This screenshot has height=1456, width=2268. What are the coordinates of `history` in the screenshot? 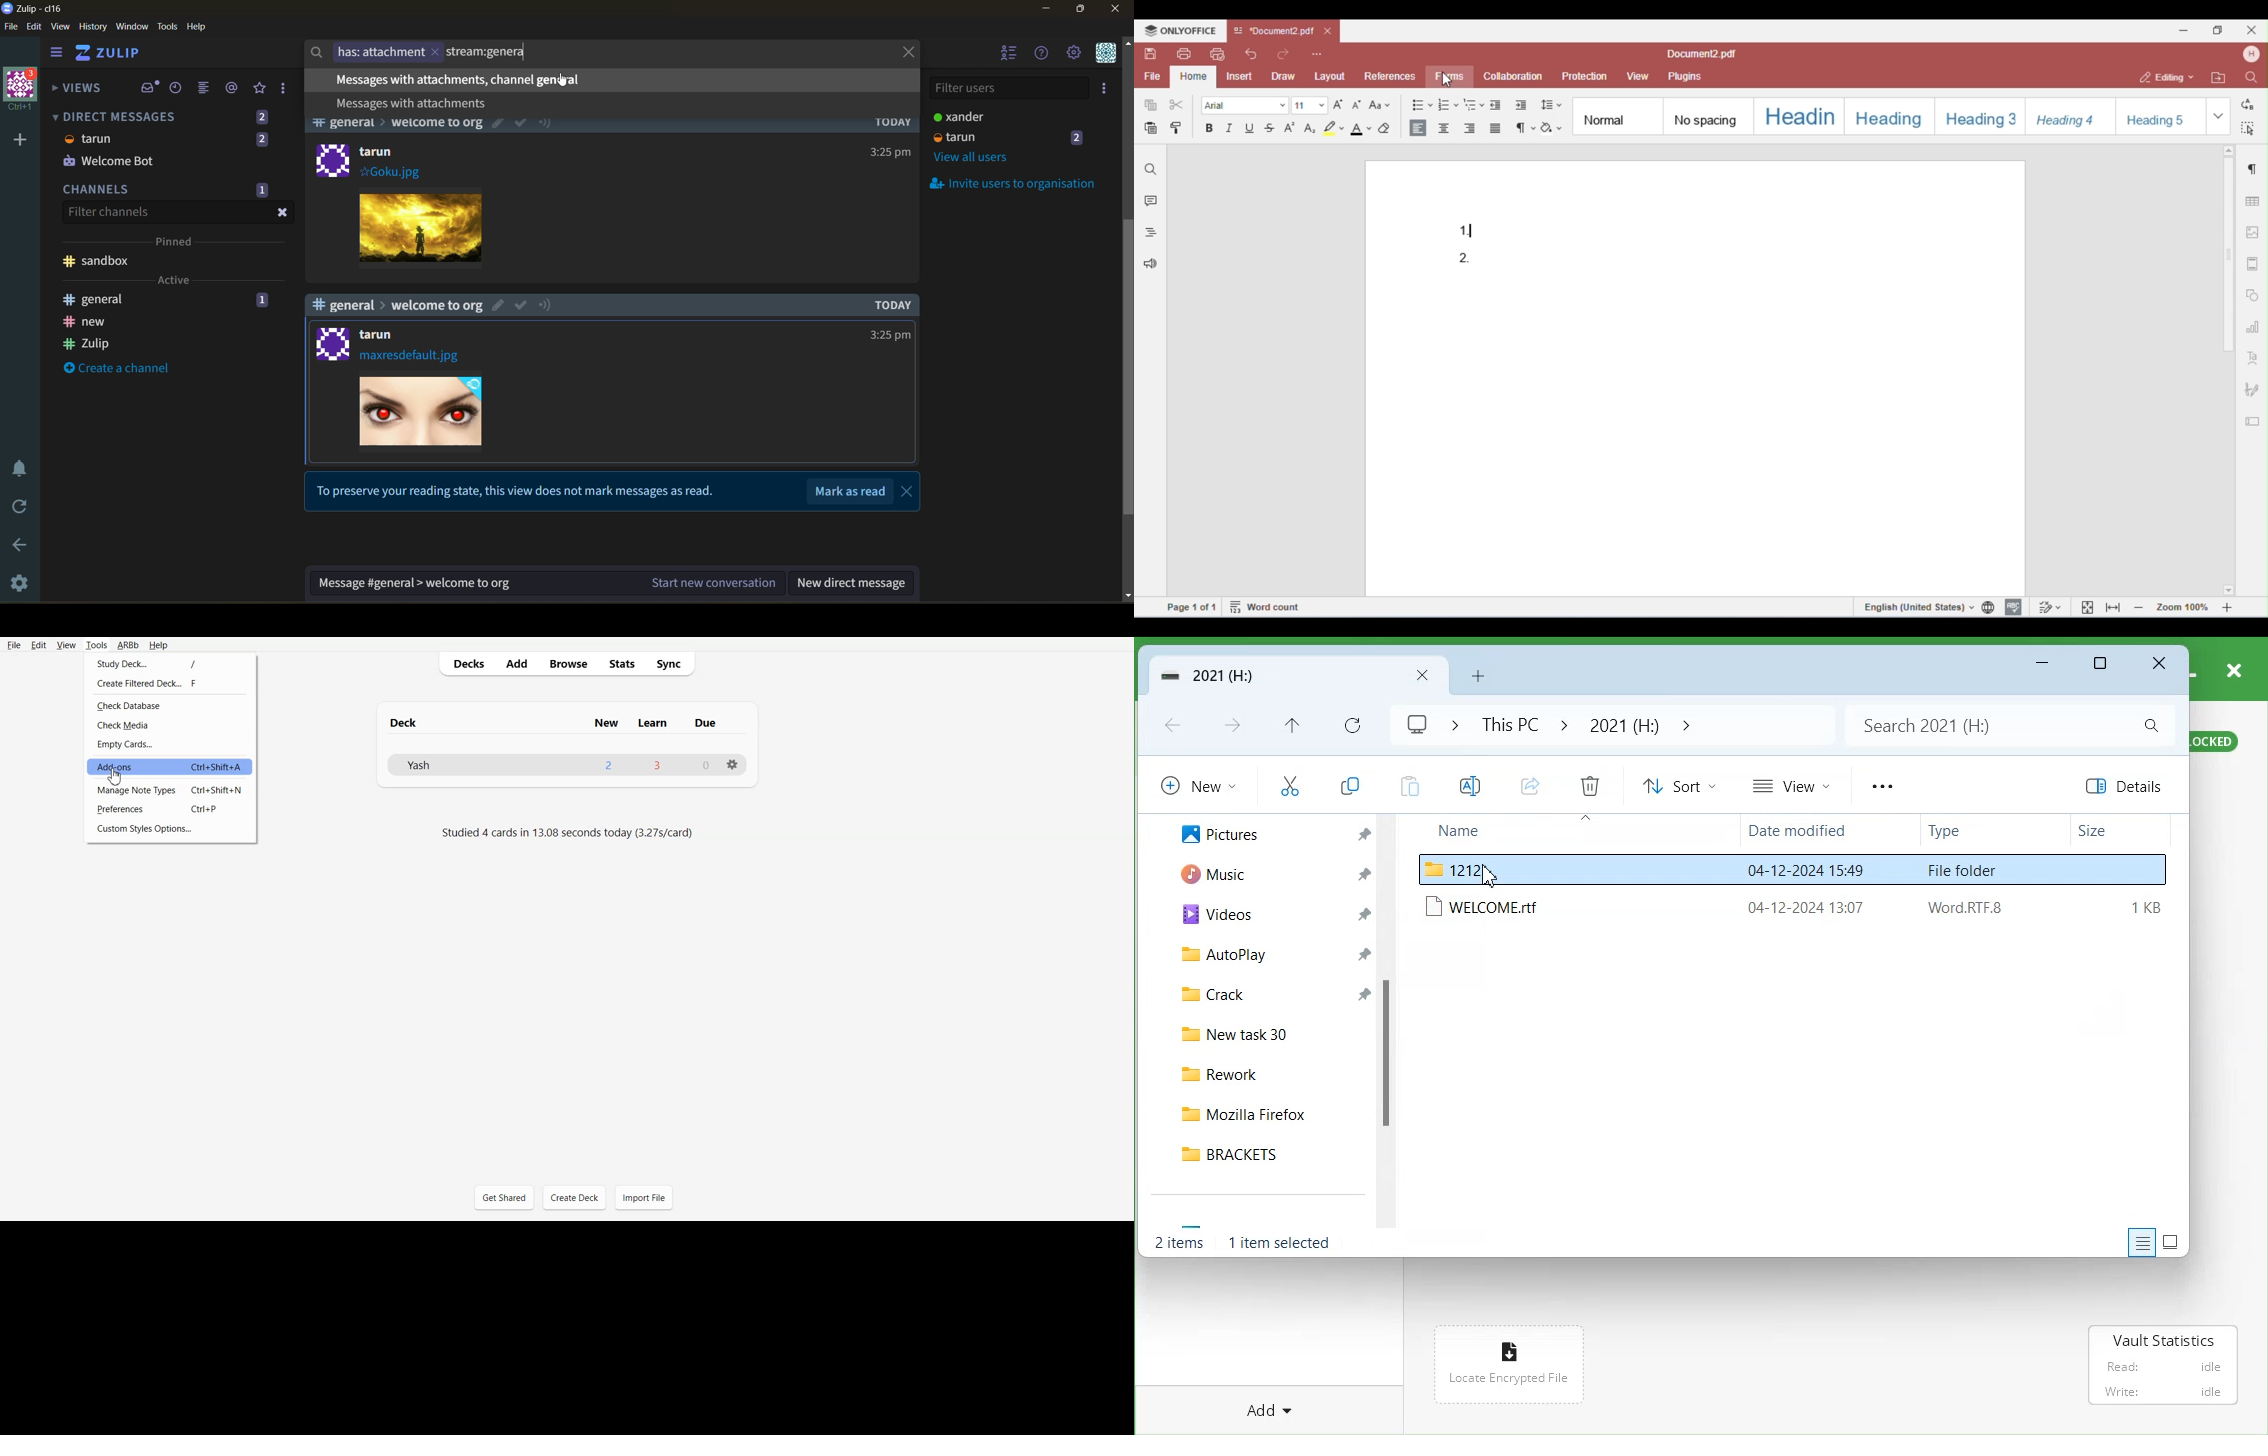 It's located at (93, 27).